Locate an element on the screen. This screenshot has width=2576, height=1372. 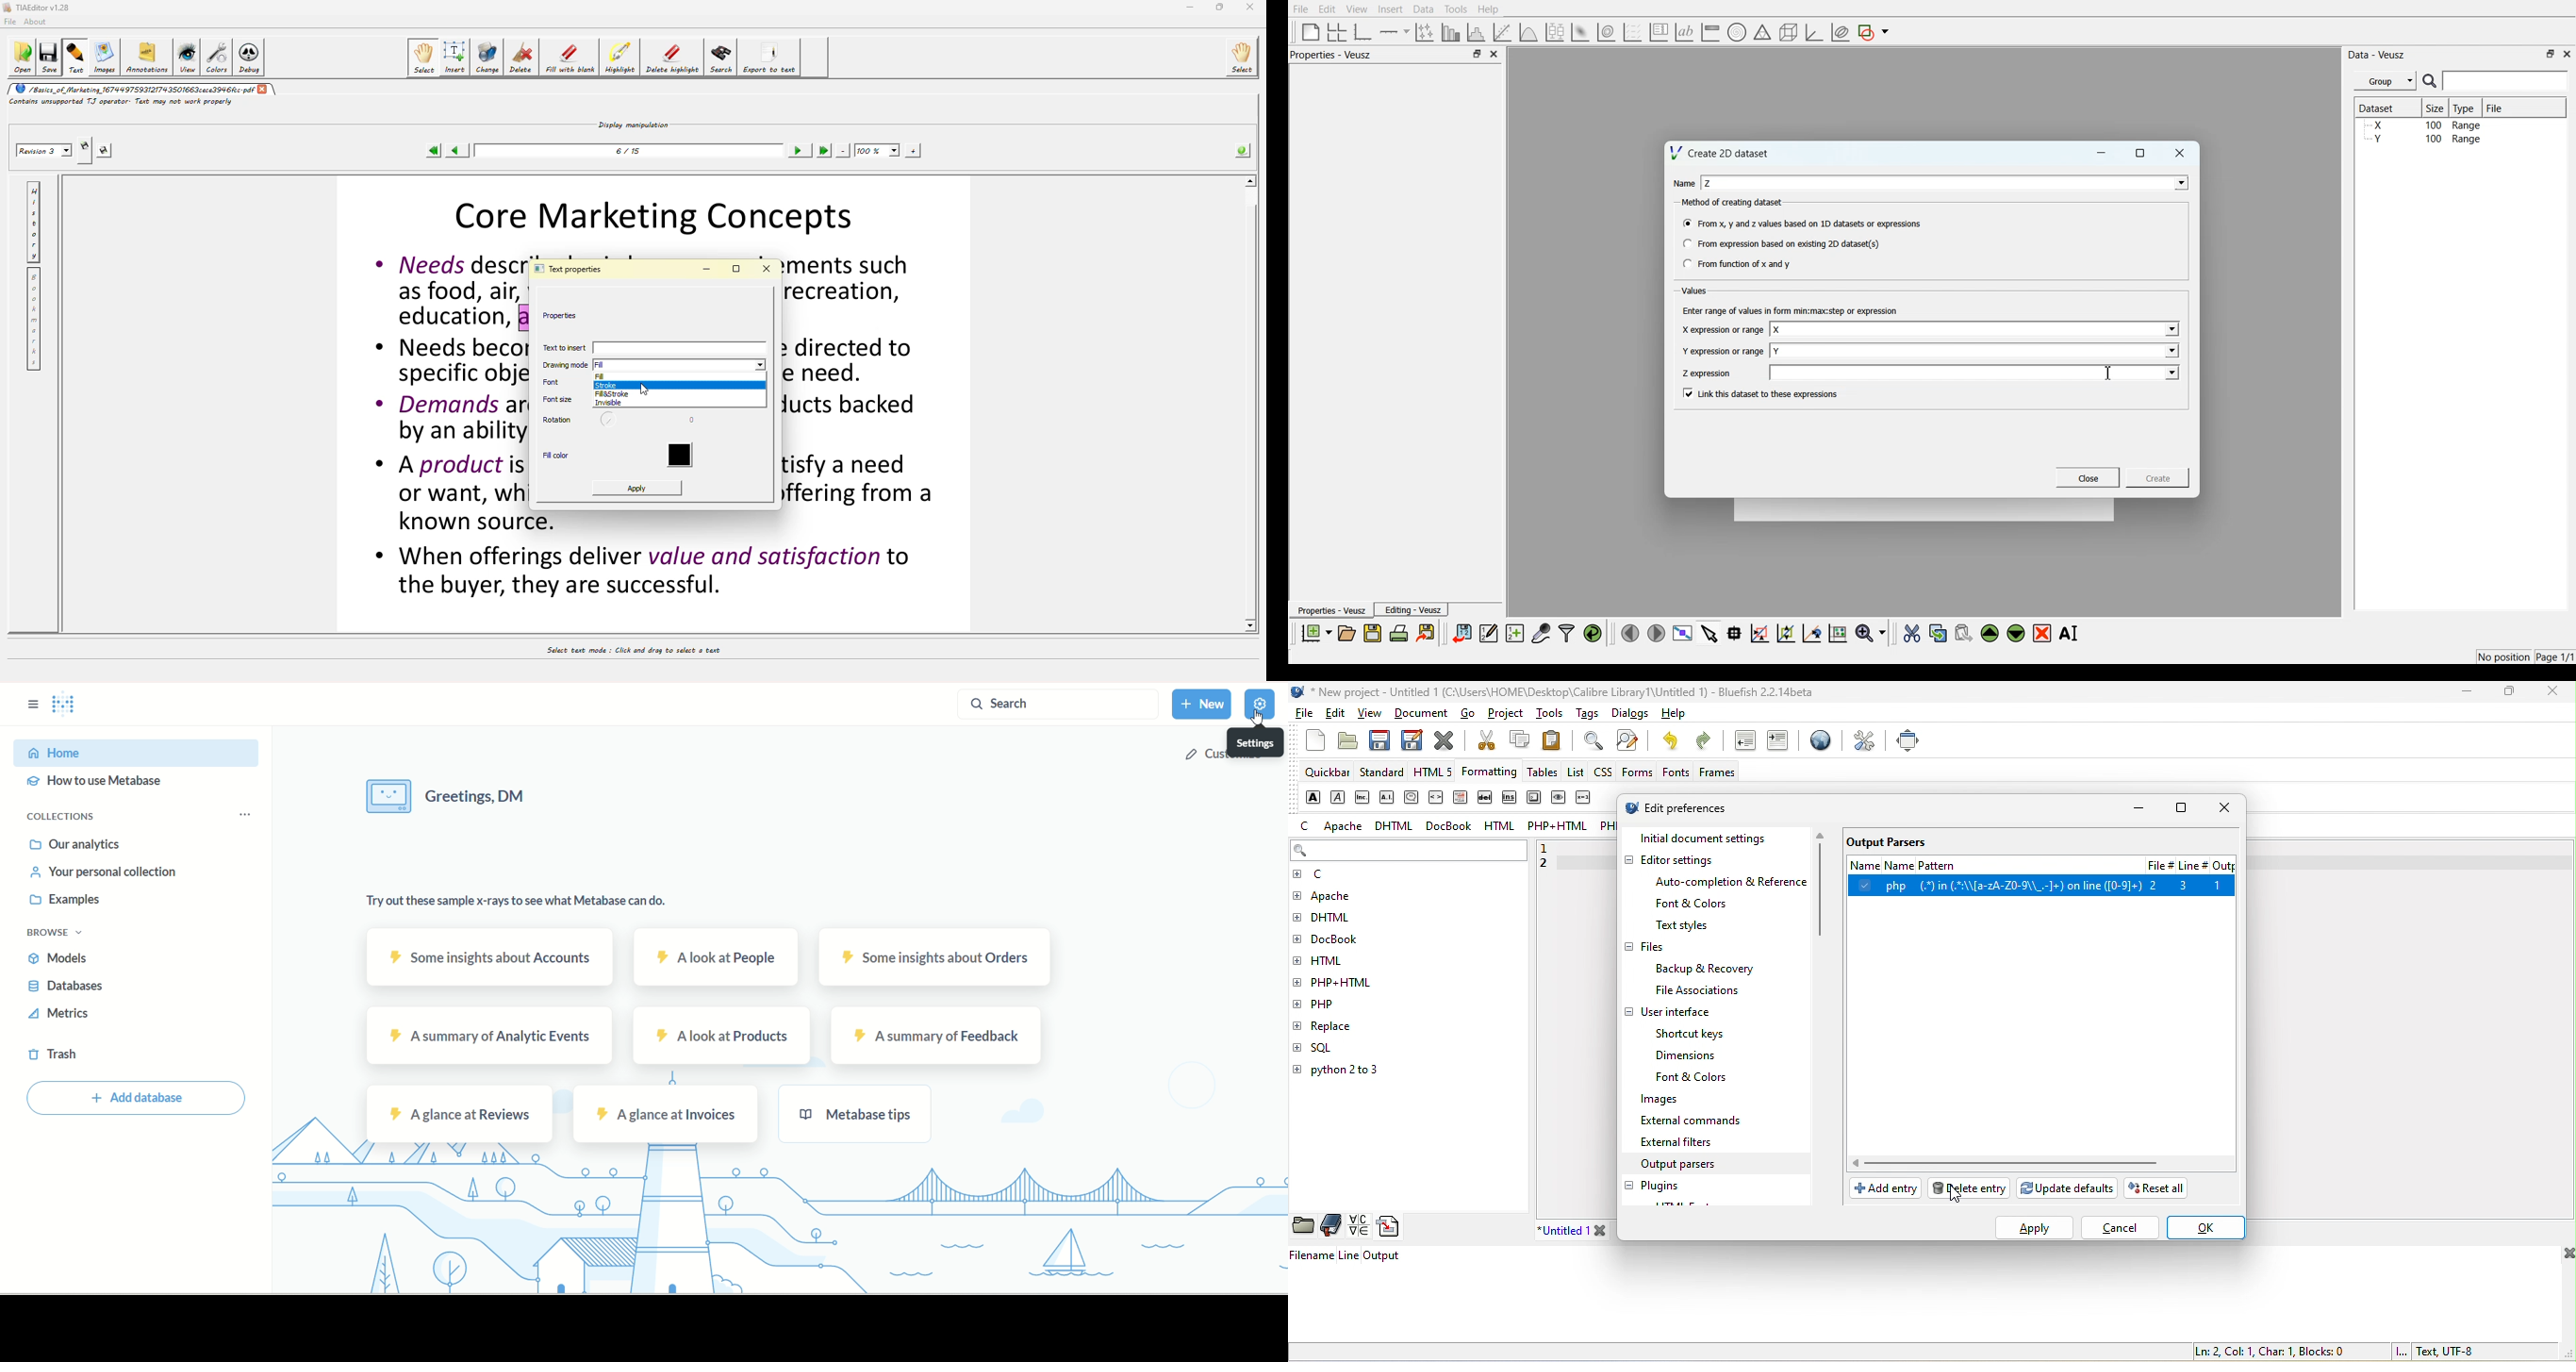
File is located at coordinates (2157, 864).